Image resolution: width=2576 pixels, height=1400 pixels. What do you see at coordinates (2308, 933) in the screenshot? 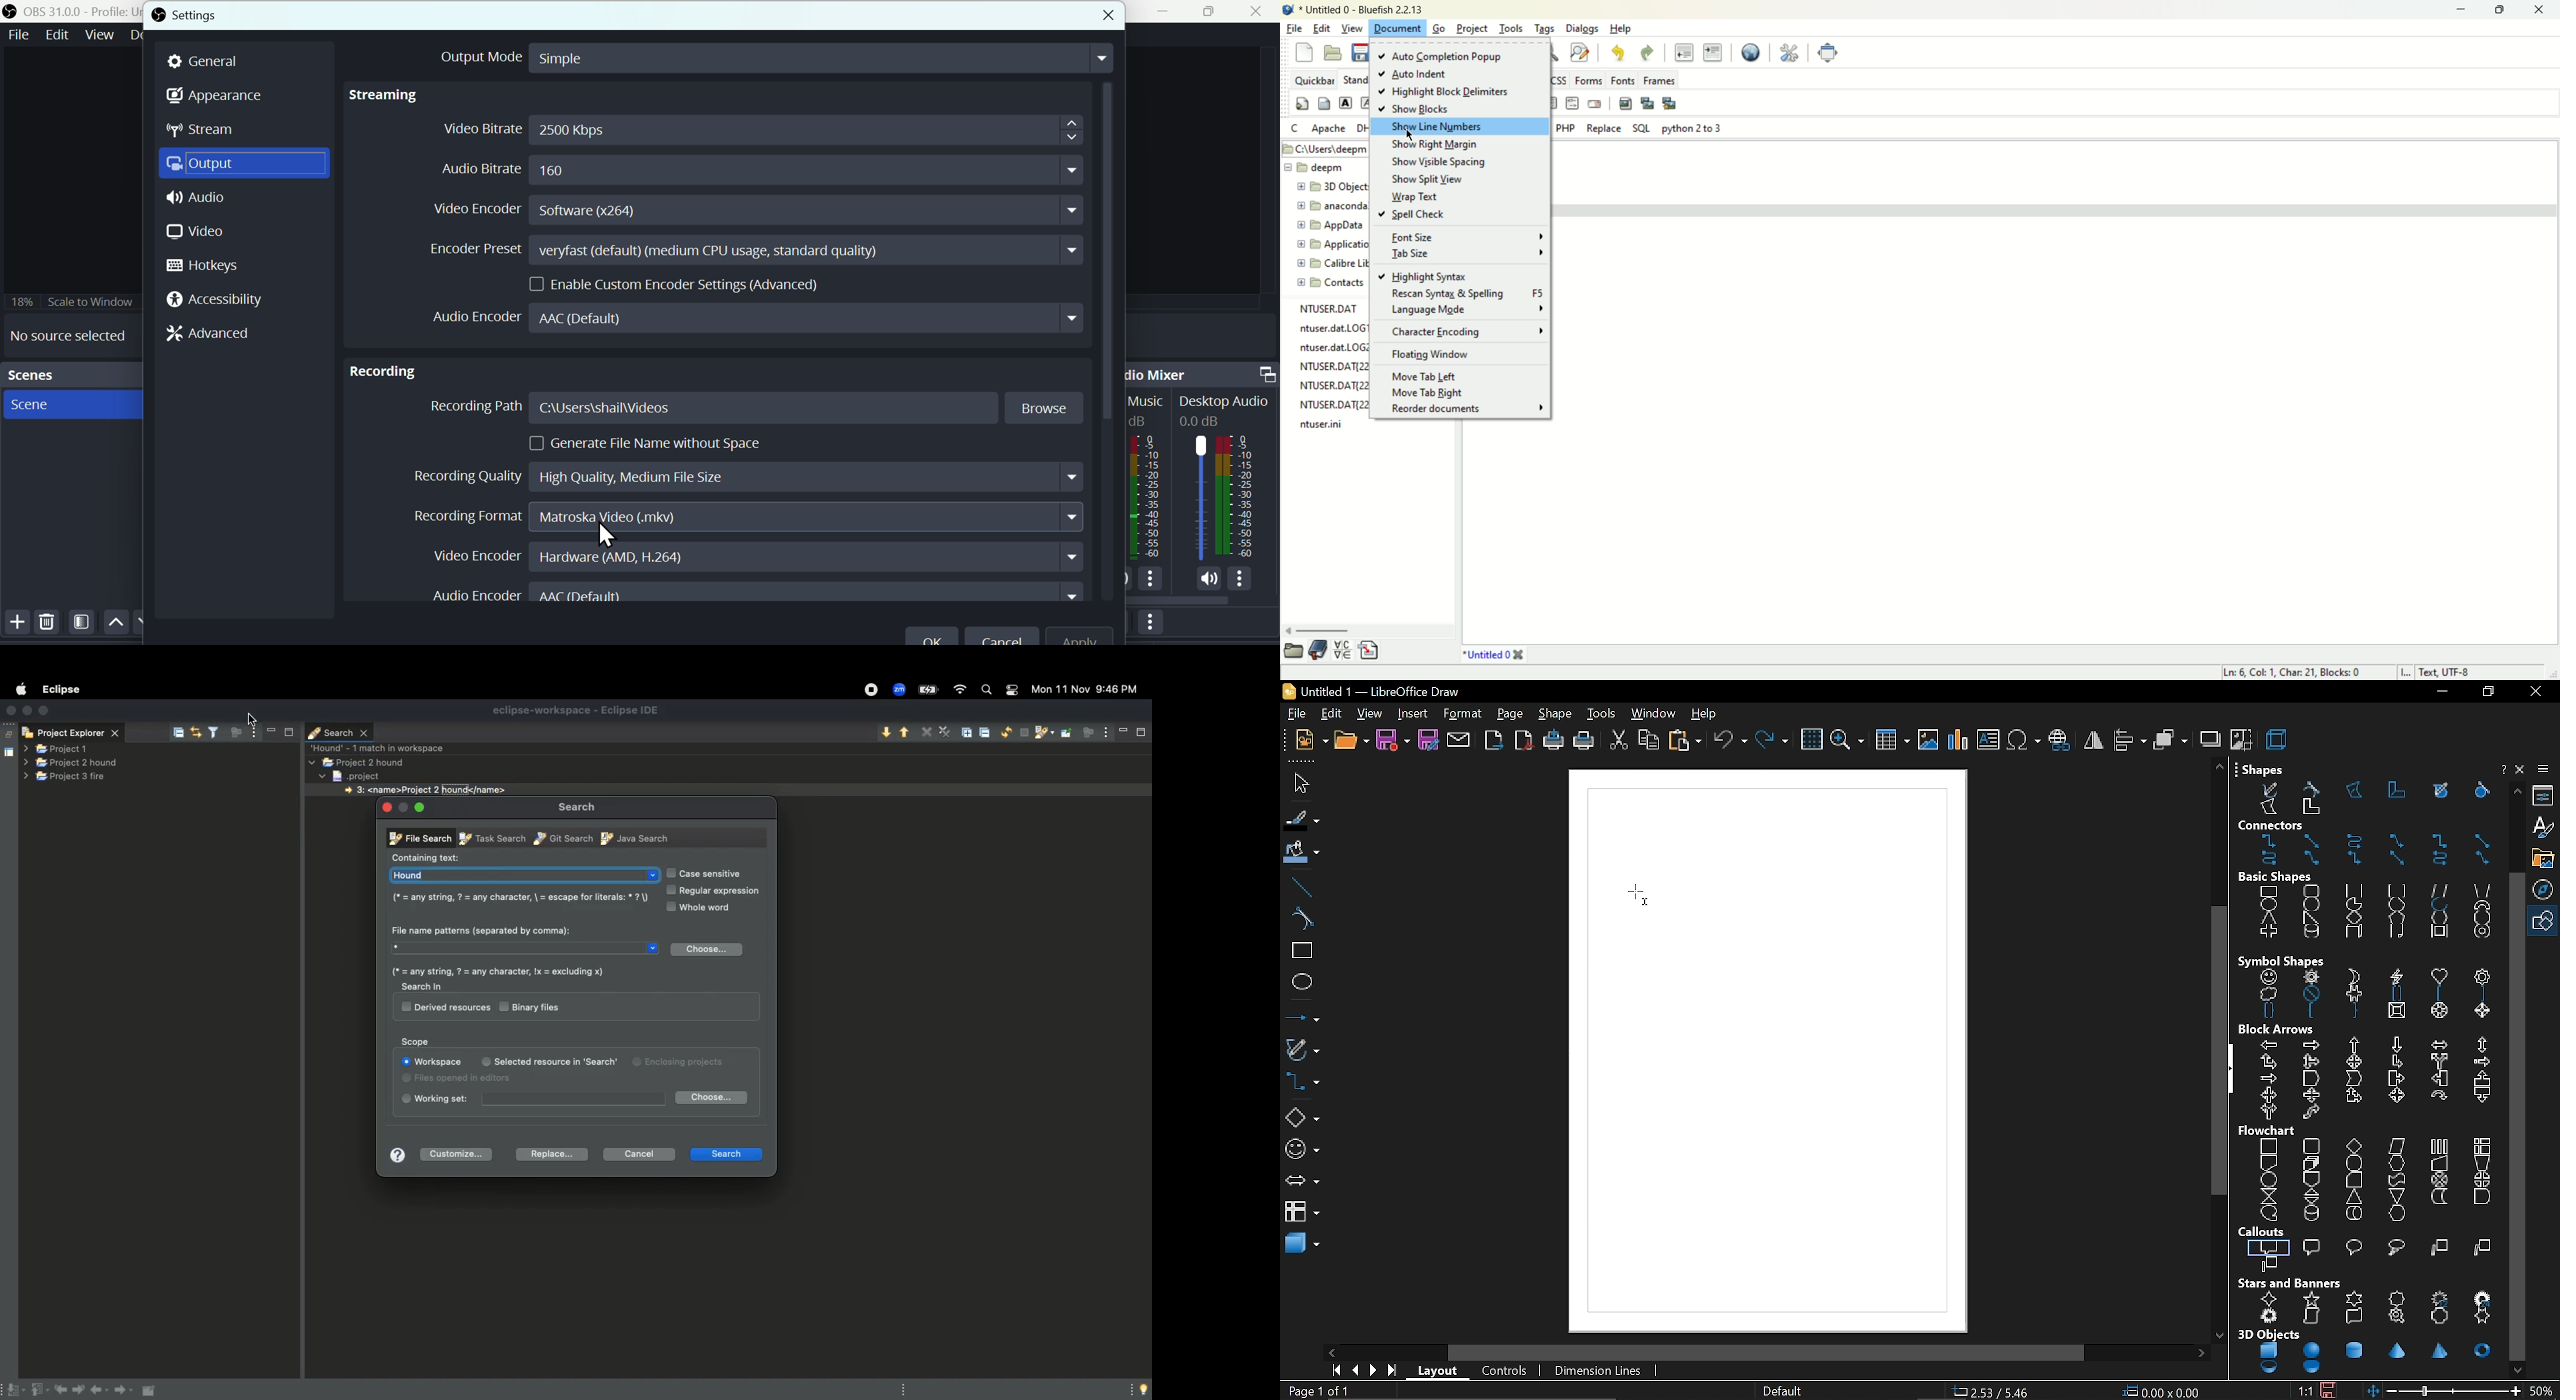
I see `cylinder` at bounding box center [2308, 933].